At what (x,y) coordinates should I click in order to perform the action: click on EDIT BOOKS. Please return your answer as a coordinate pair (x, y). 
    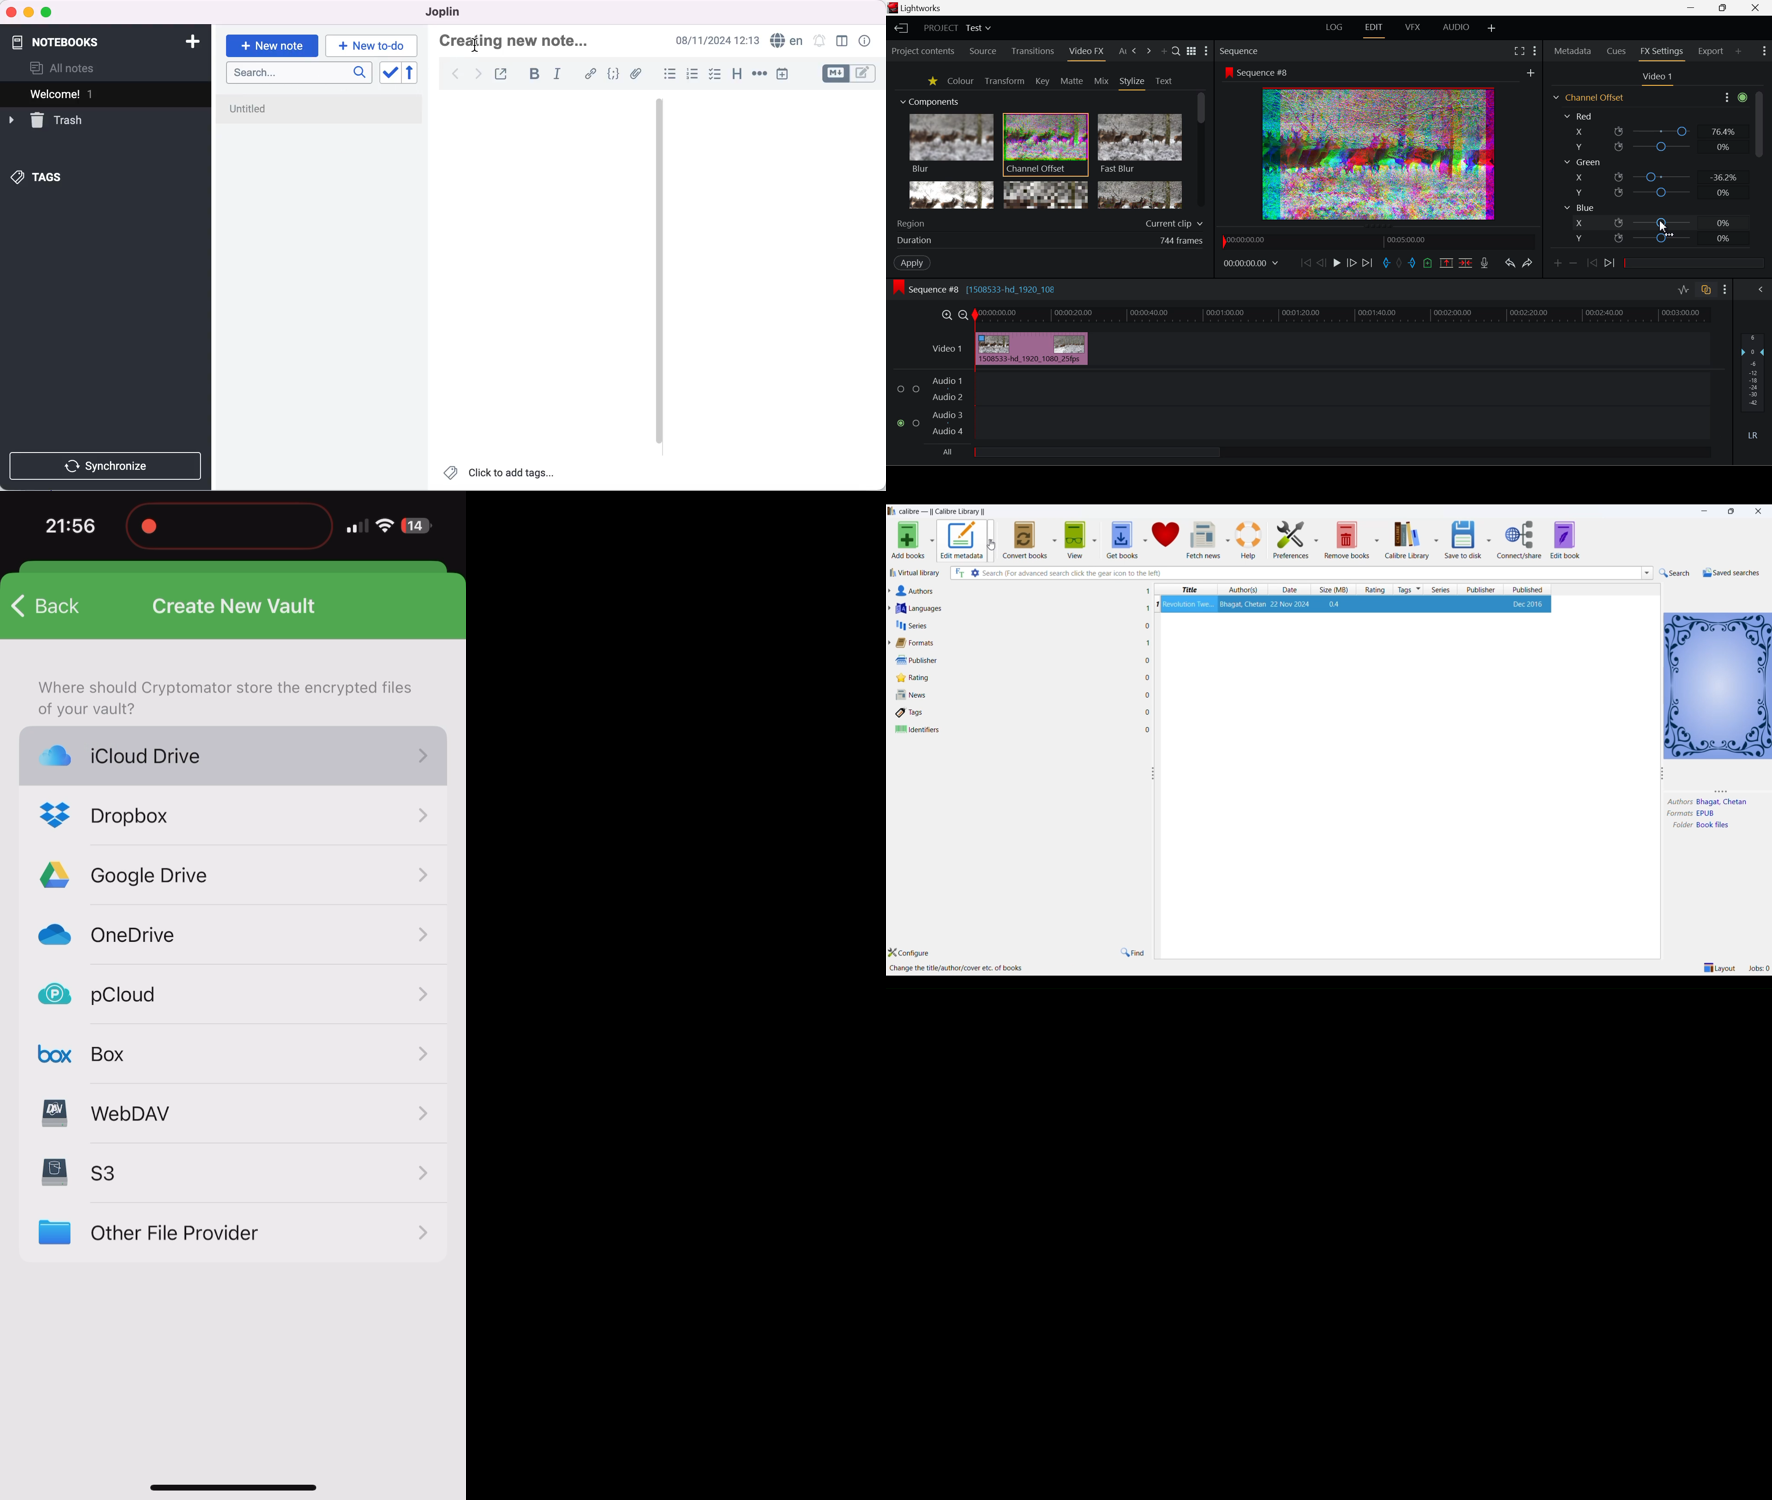
    Looking at the image, I should click on (1574, 541).